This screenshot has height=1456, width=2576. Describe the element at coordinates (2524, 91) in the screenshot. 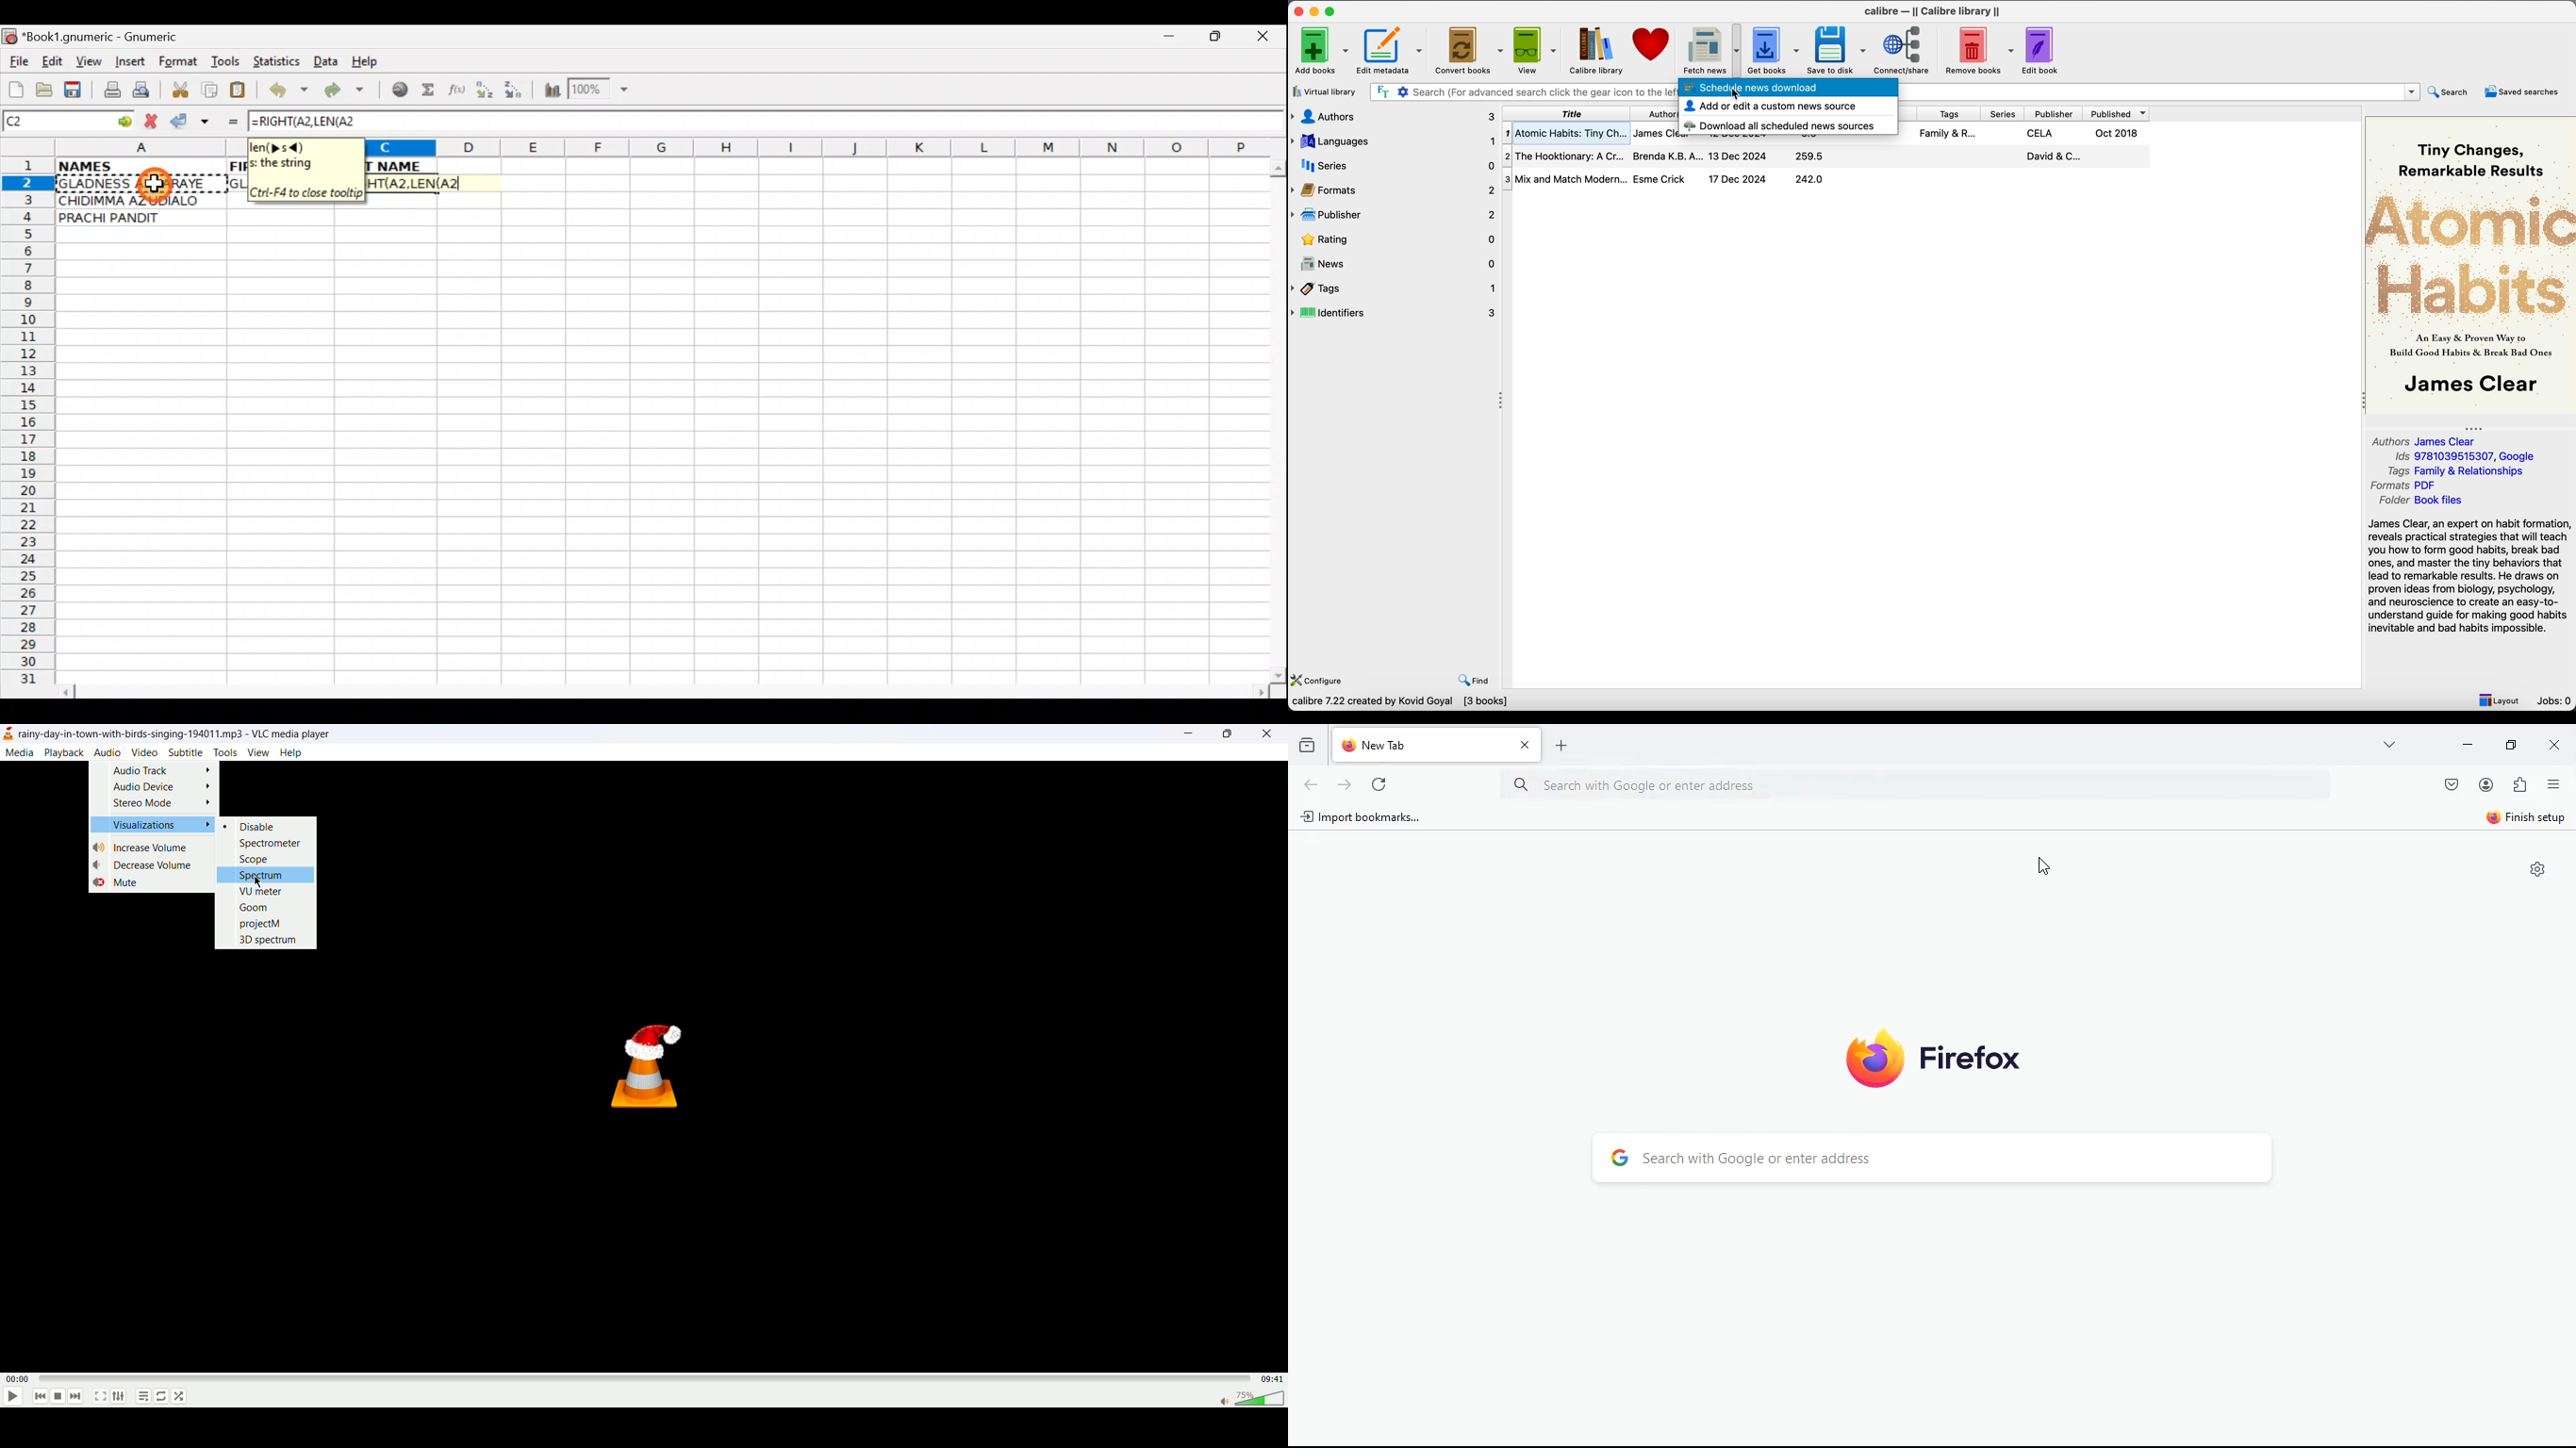

I see `saved searches` at that location.